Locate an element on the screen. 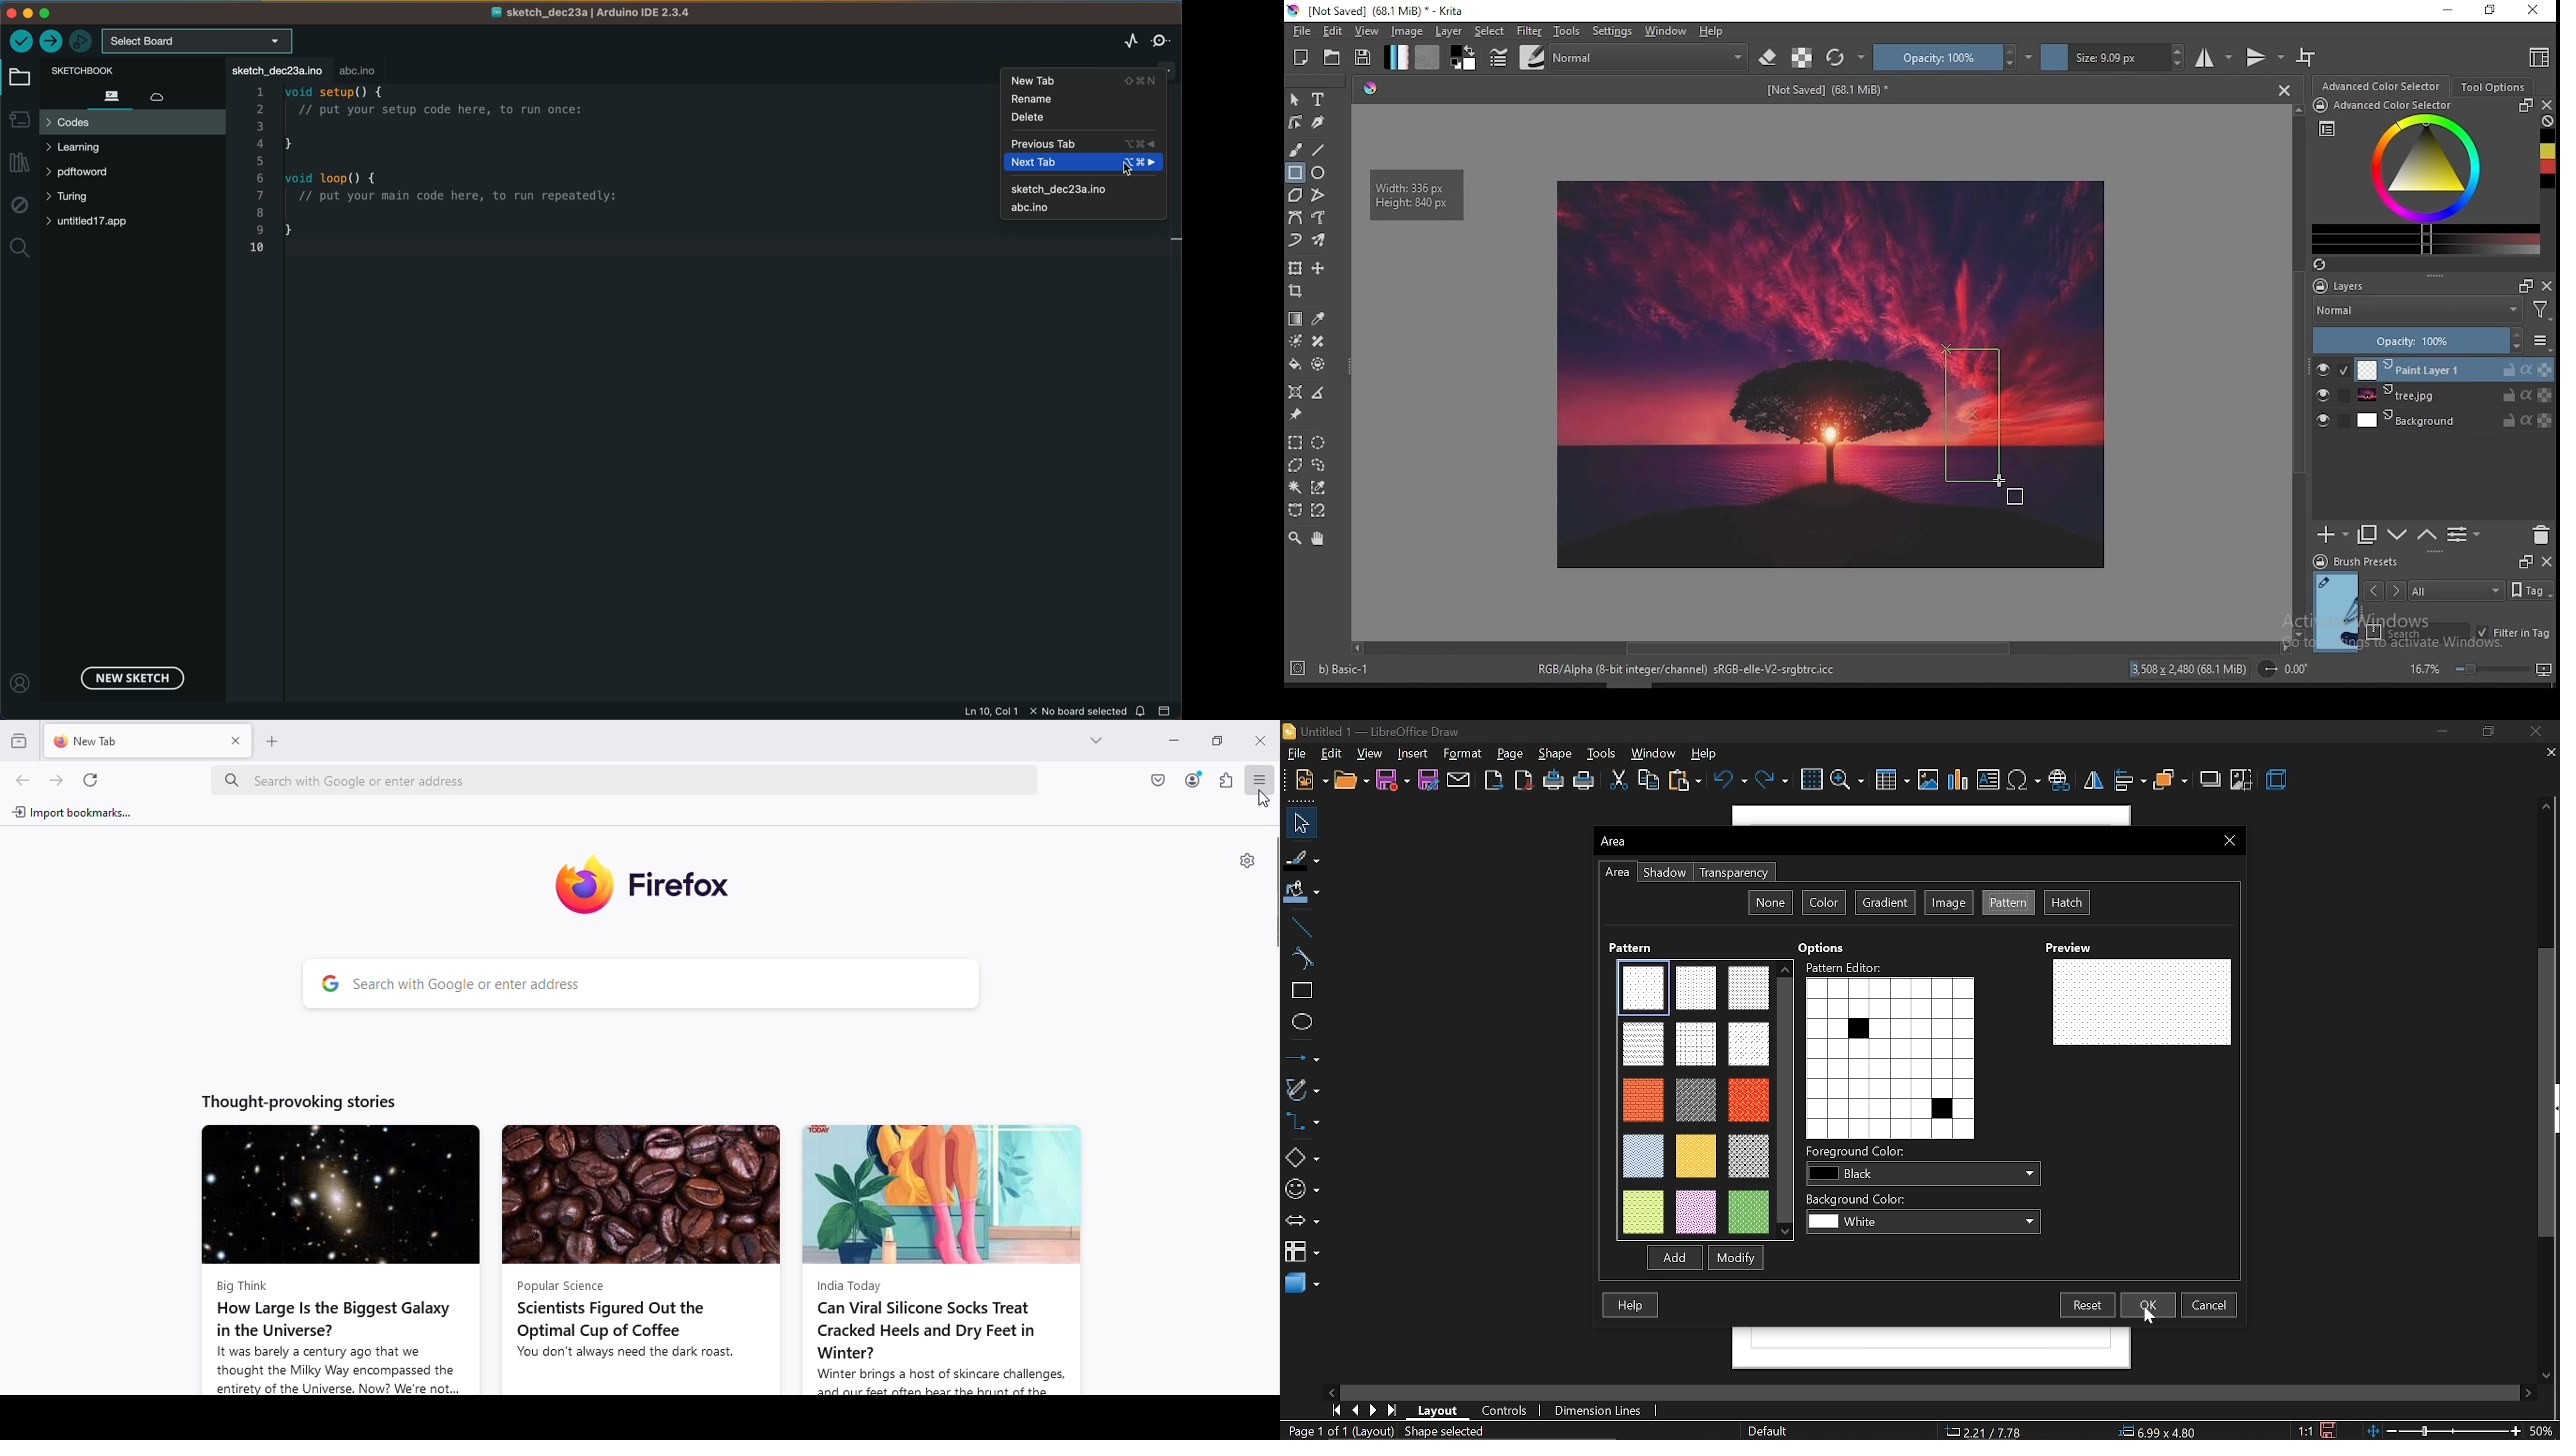 The height and width of the screenshot is (1456, 2576). move left is located at coordinates (1331, 1391).